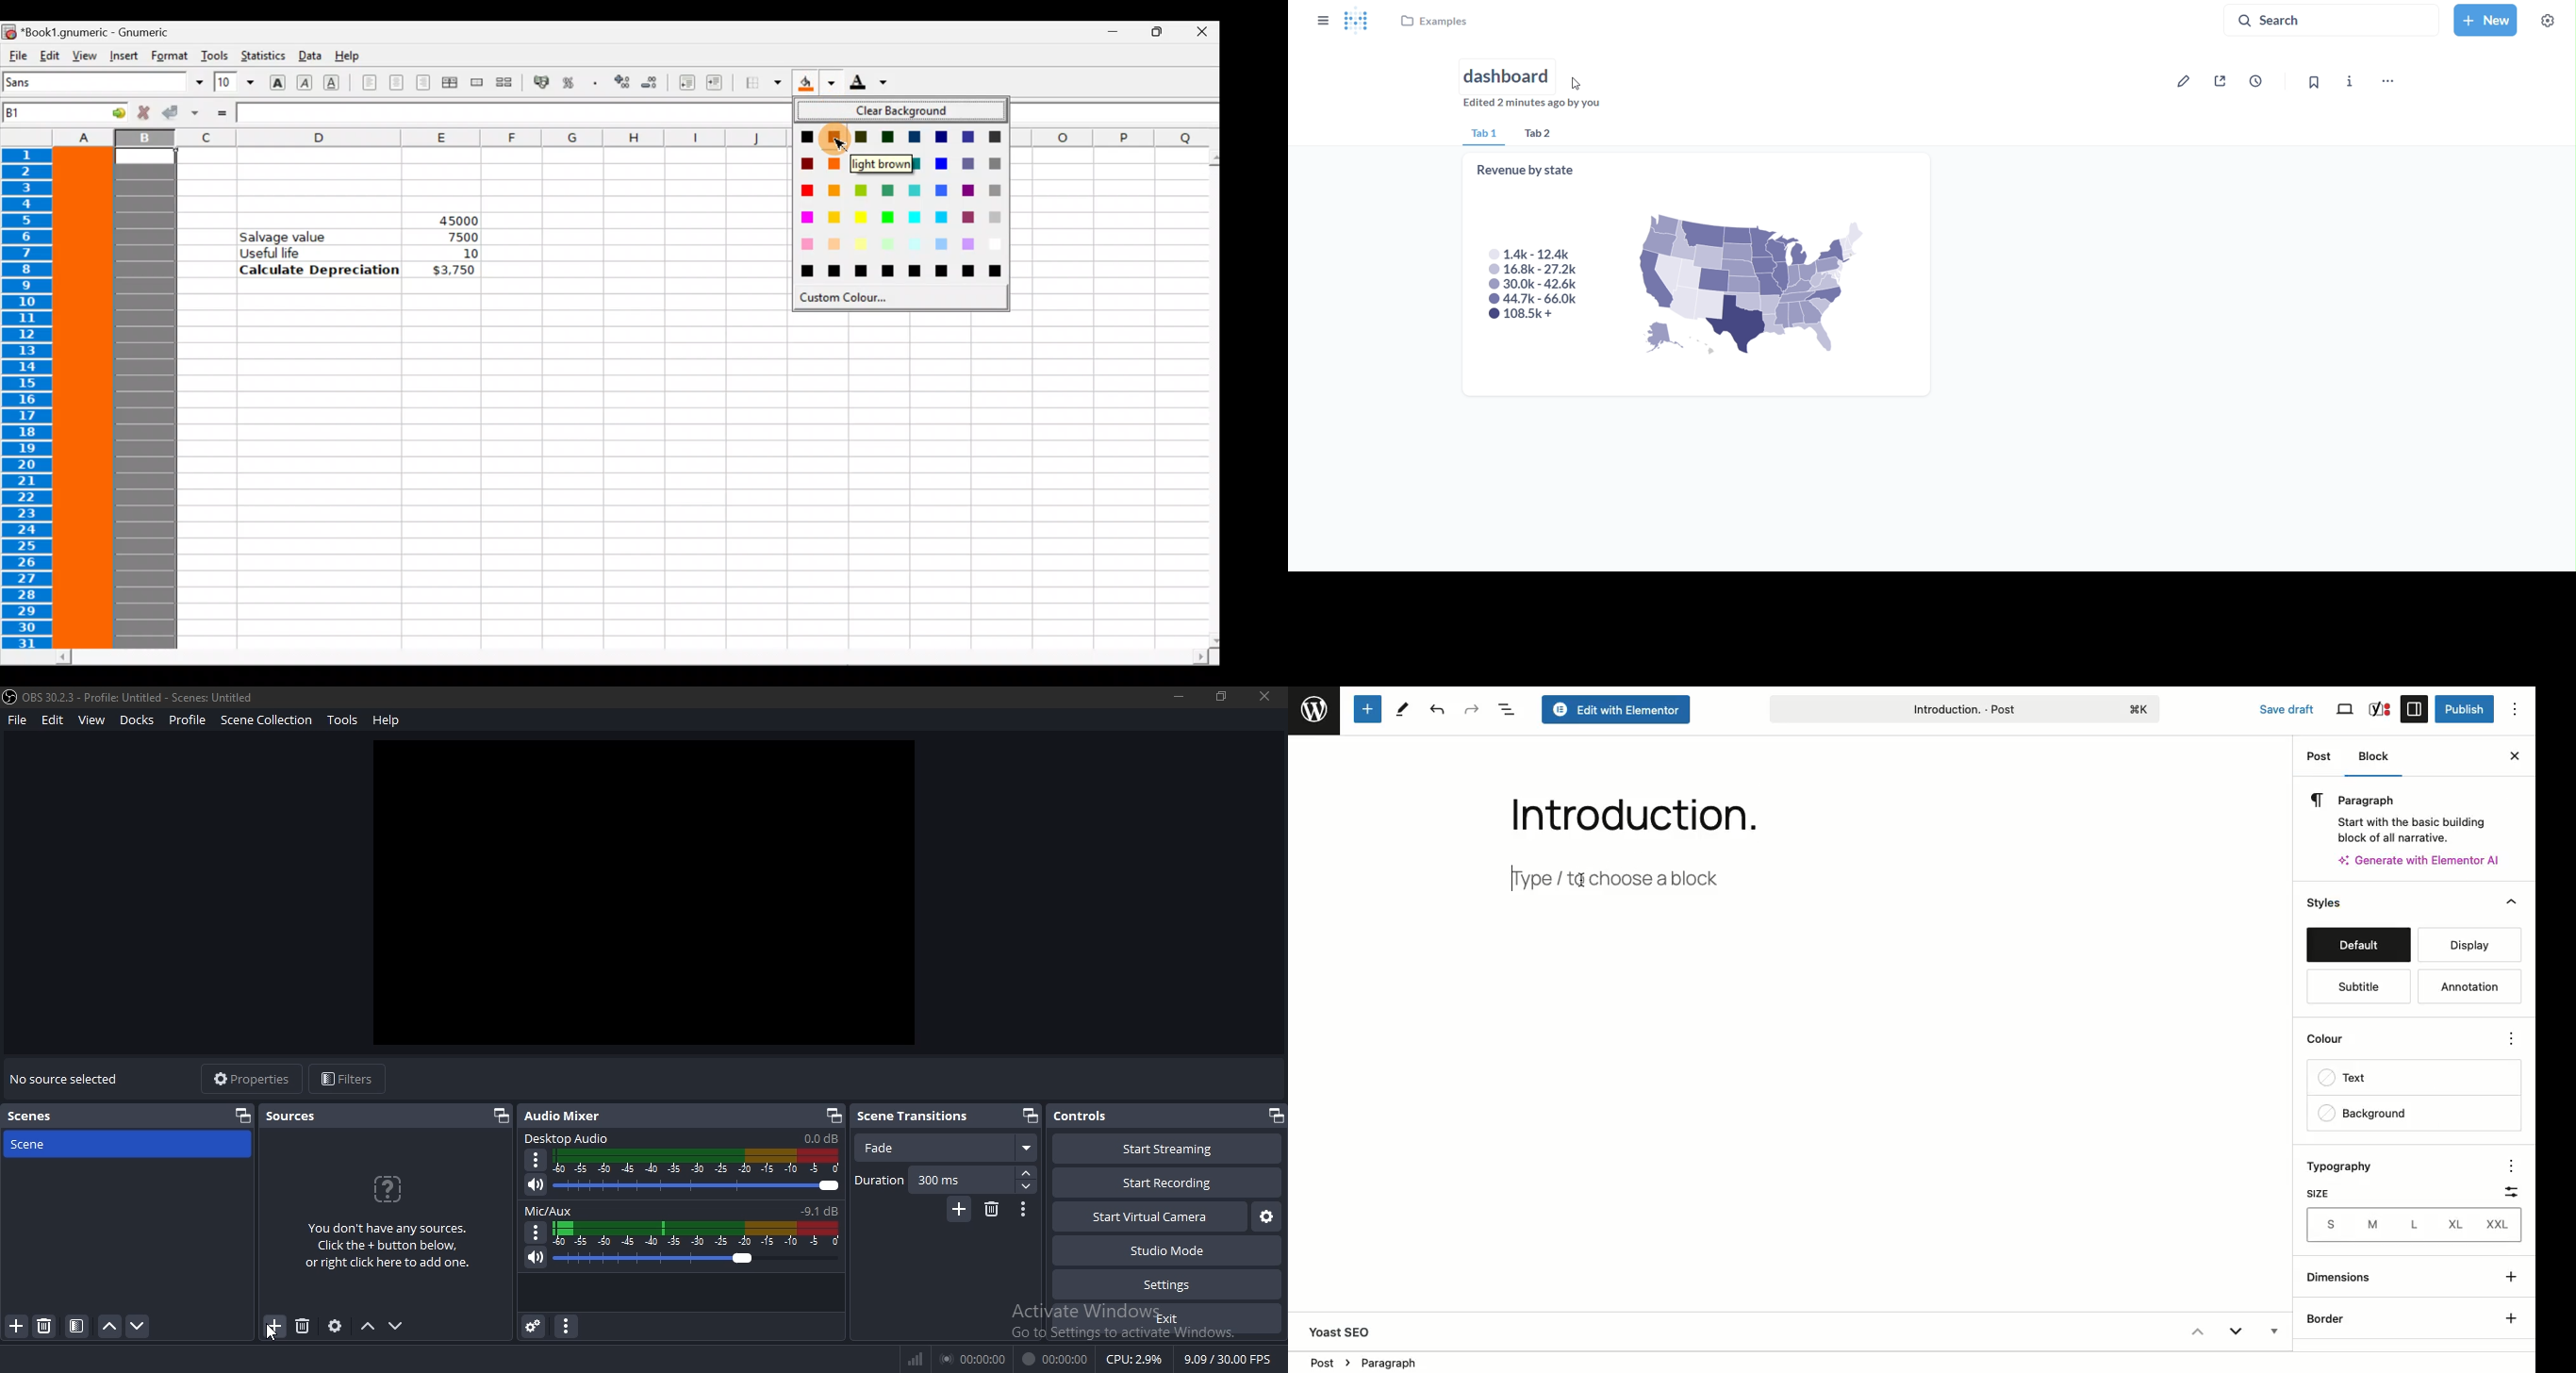 The width and height of the screenshot is (2576, 1400). I want to click on Scroll bar, so click(1205, 399).